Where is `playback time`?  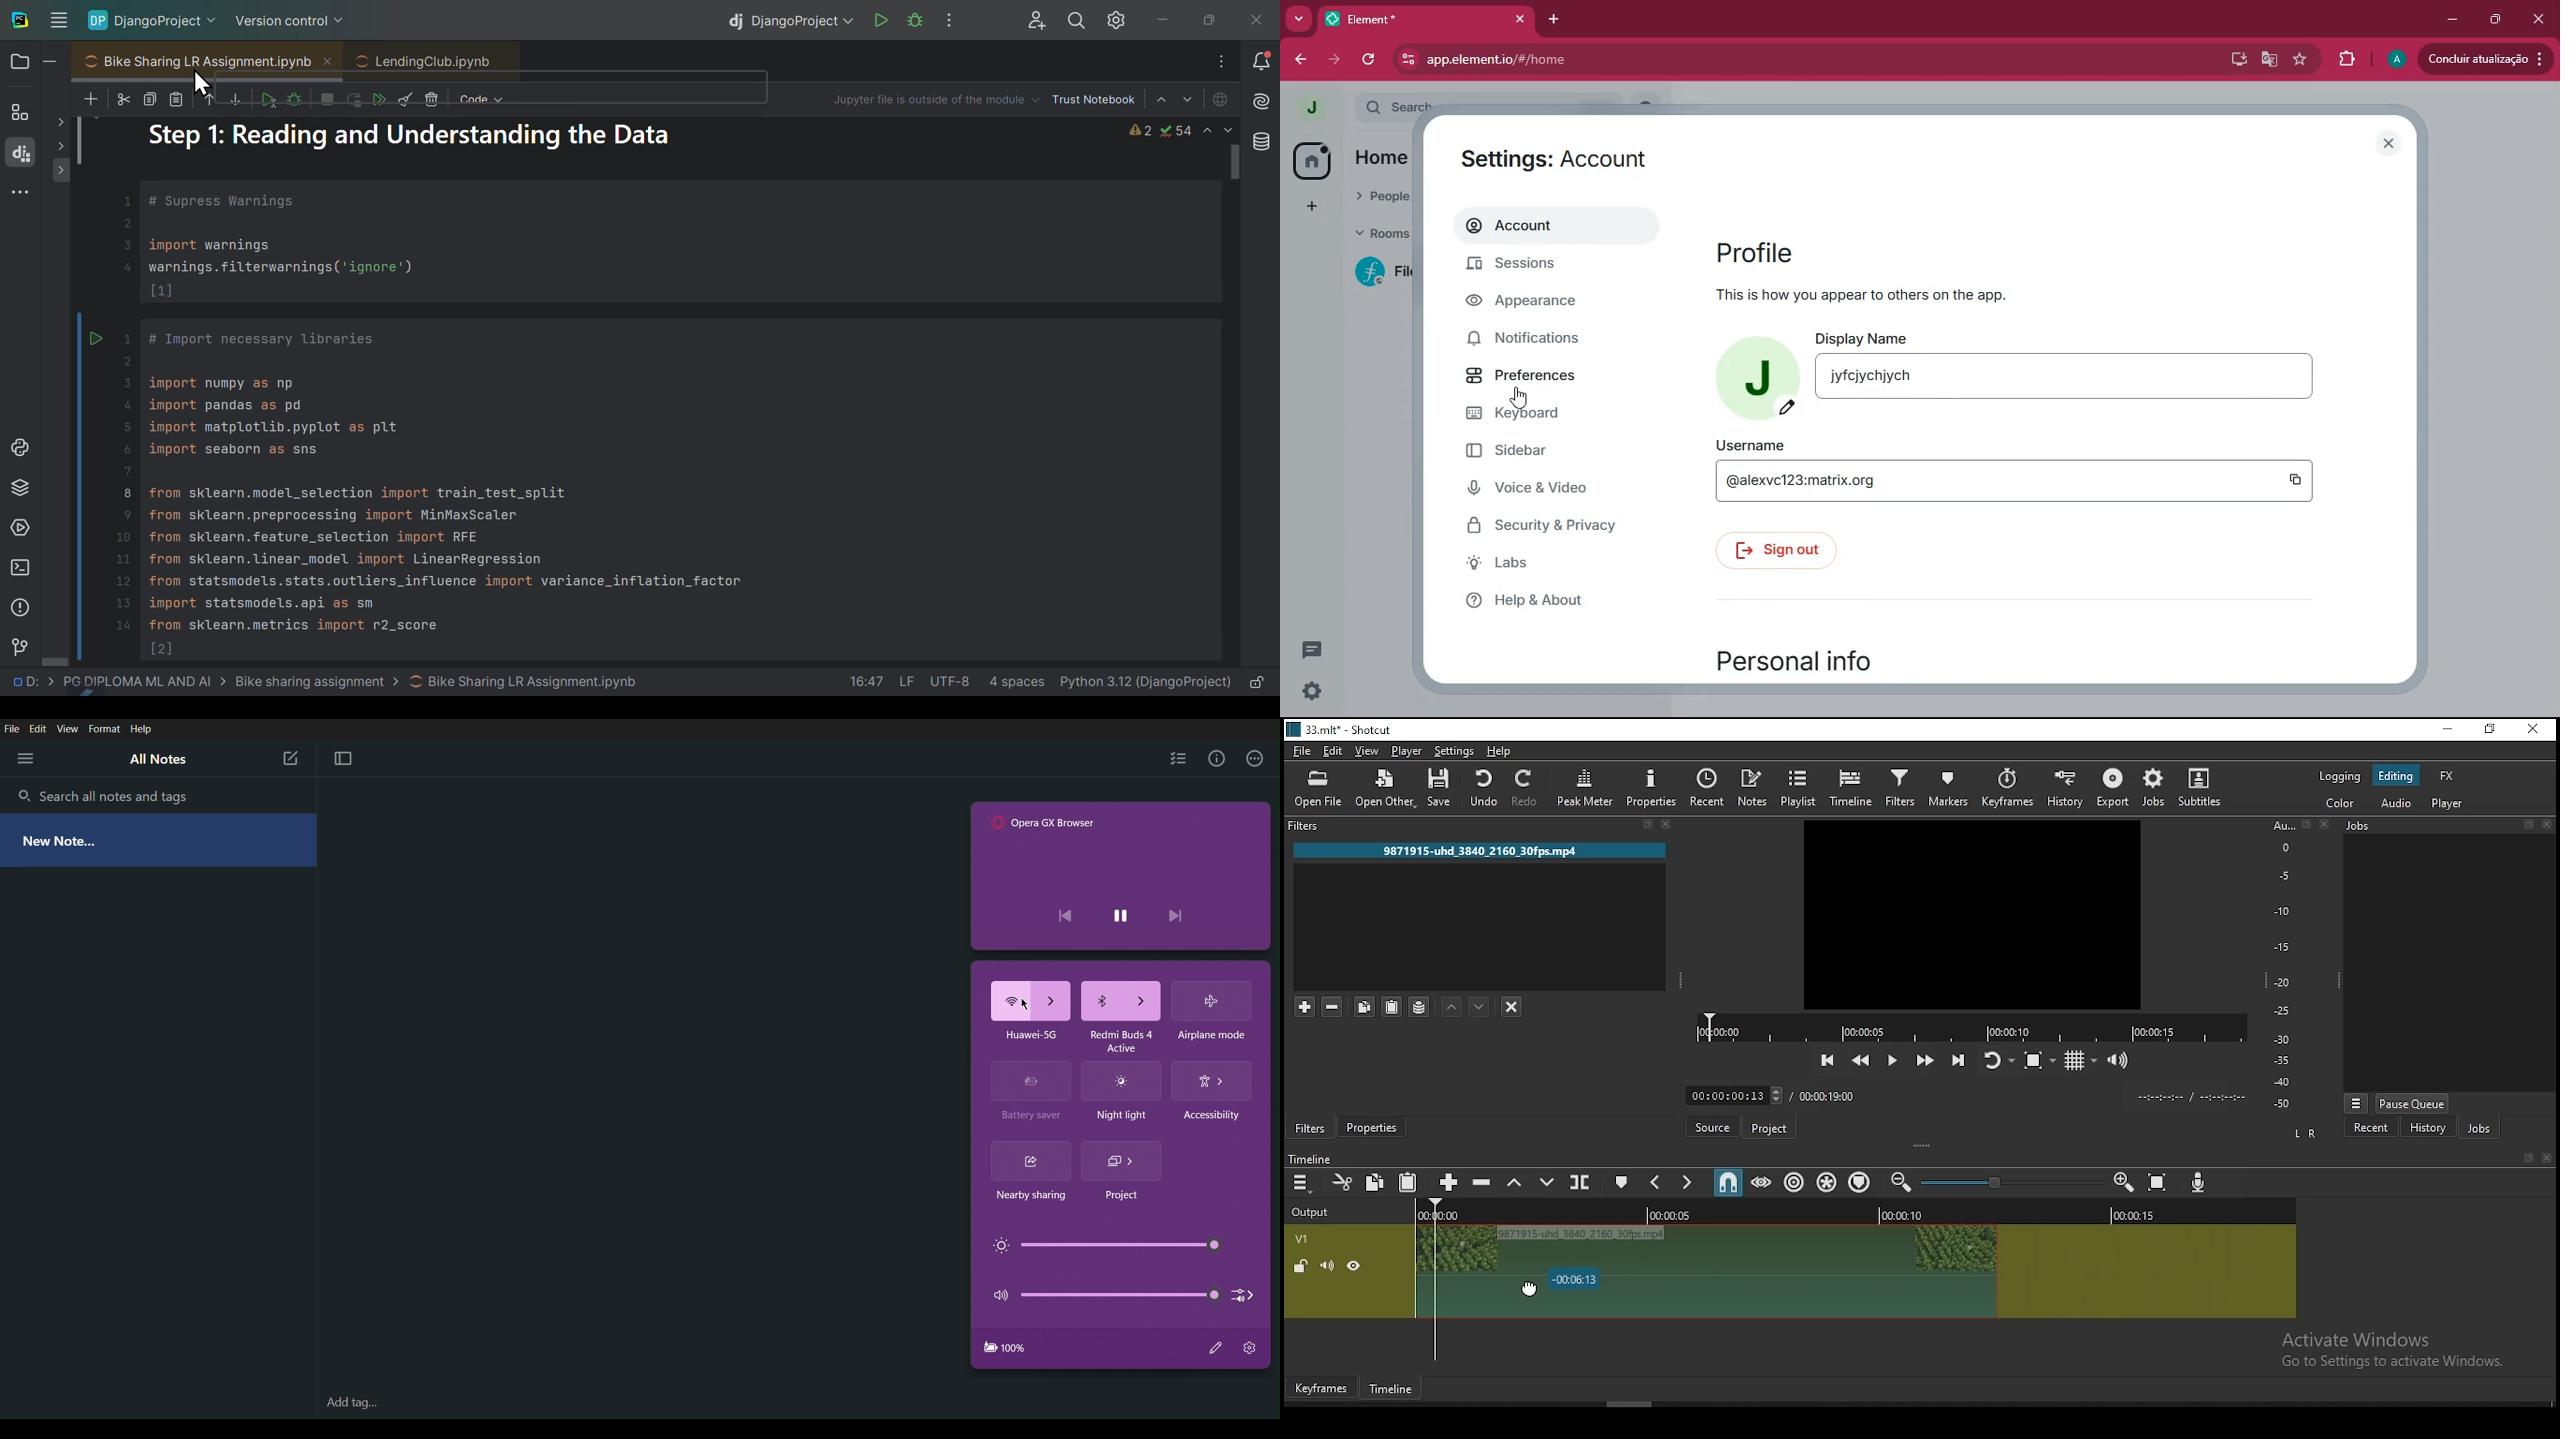 playback time is located at coordinates (1966, 1026).